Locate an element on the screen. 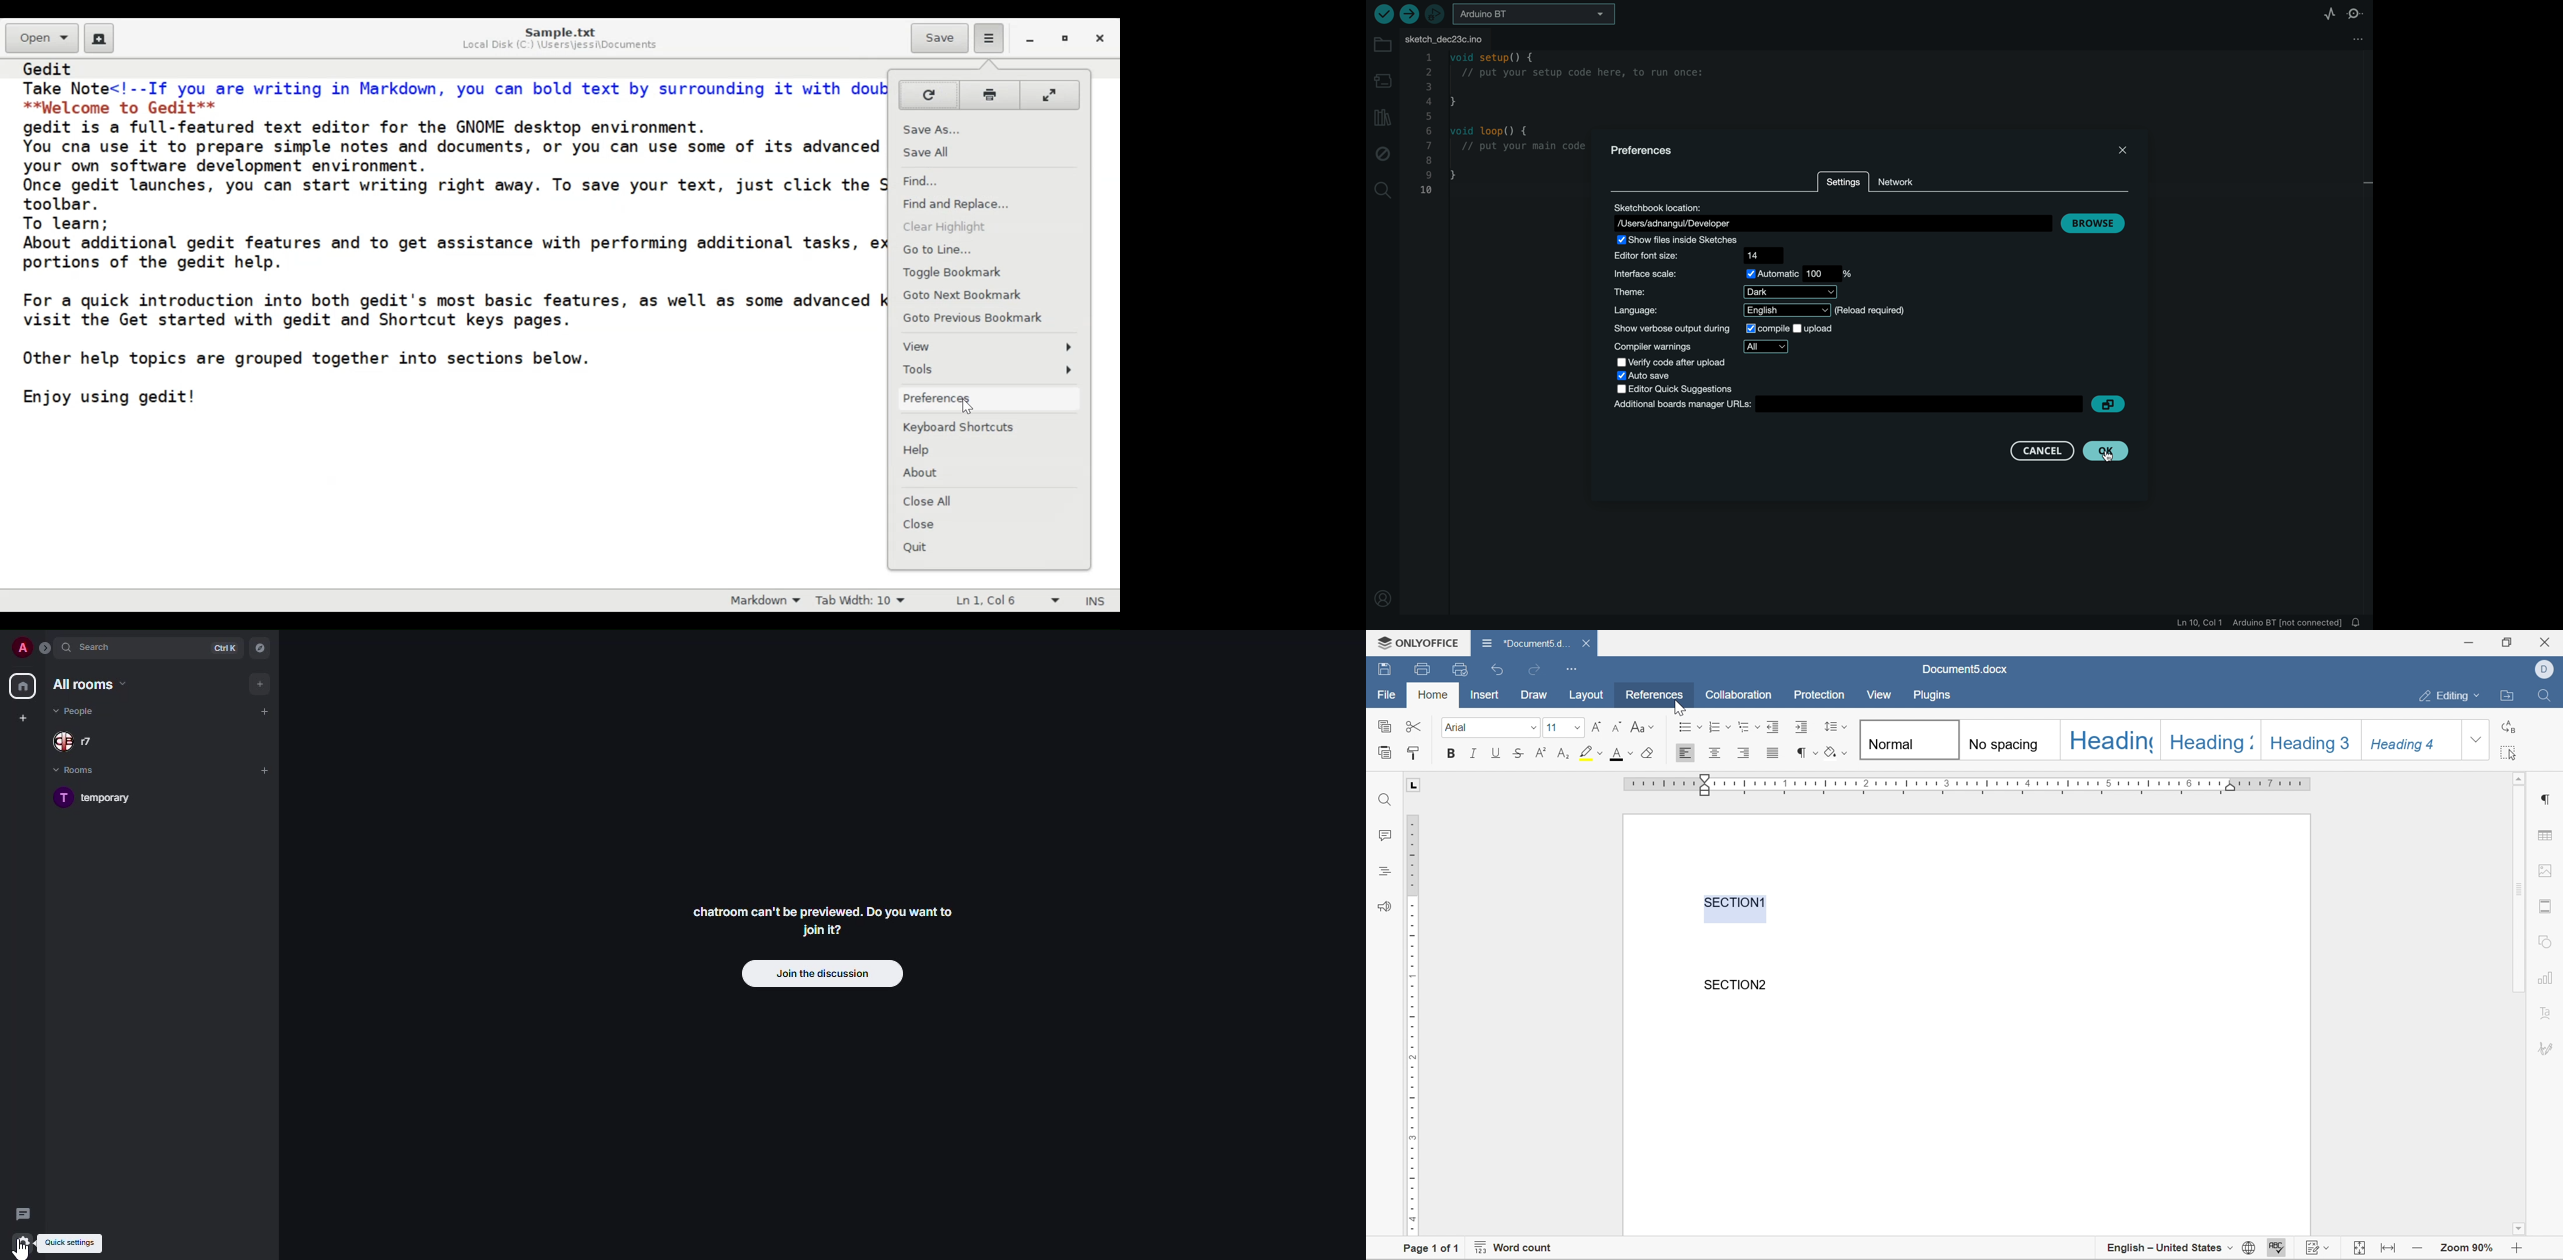 The width and height of the screenshot is (2576, 1260). set document language is located at coordinates (2249, 1251).